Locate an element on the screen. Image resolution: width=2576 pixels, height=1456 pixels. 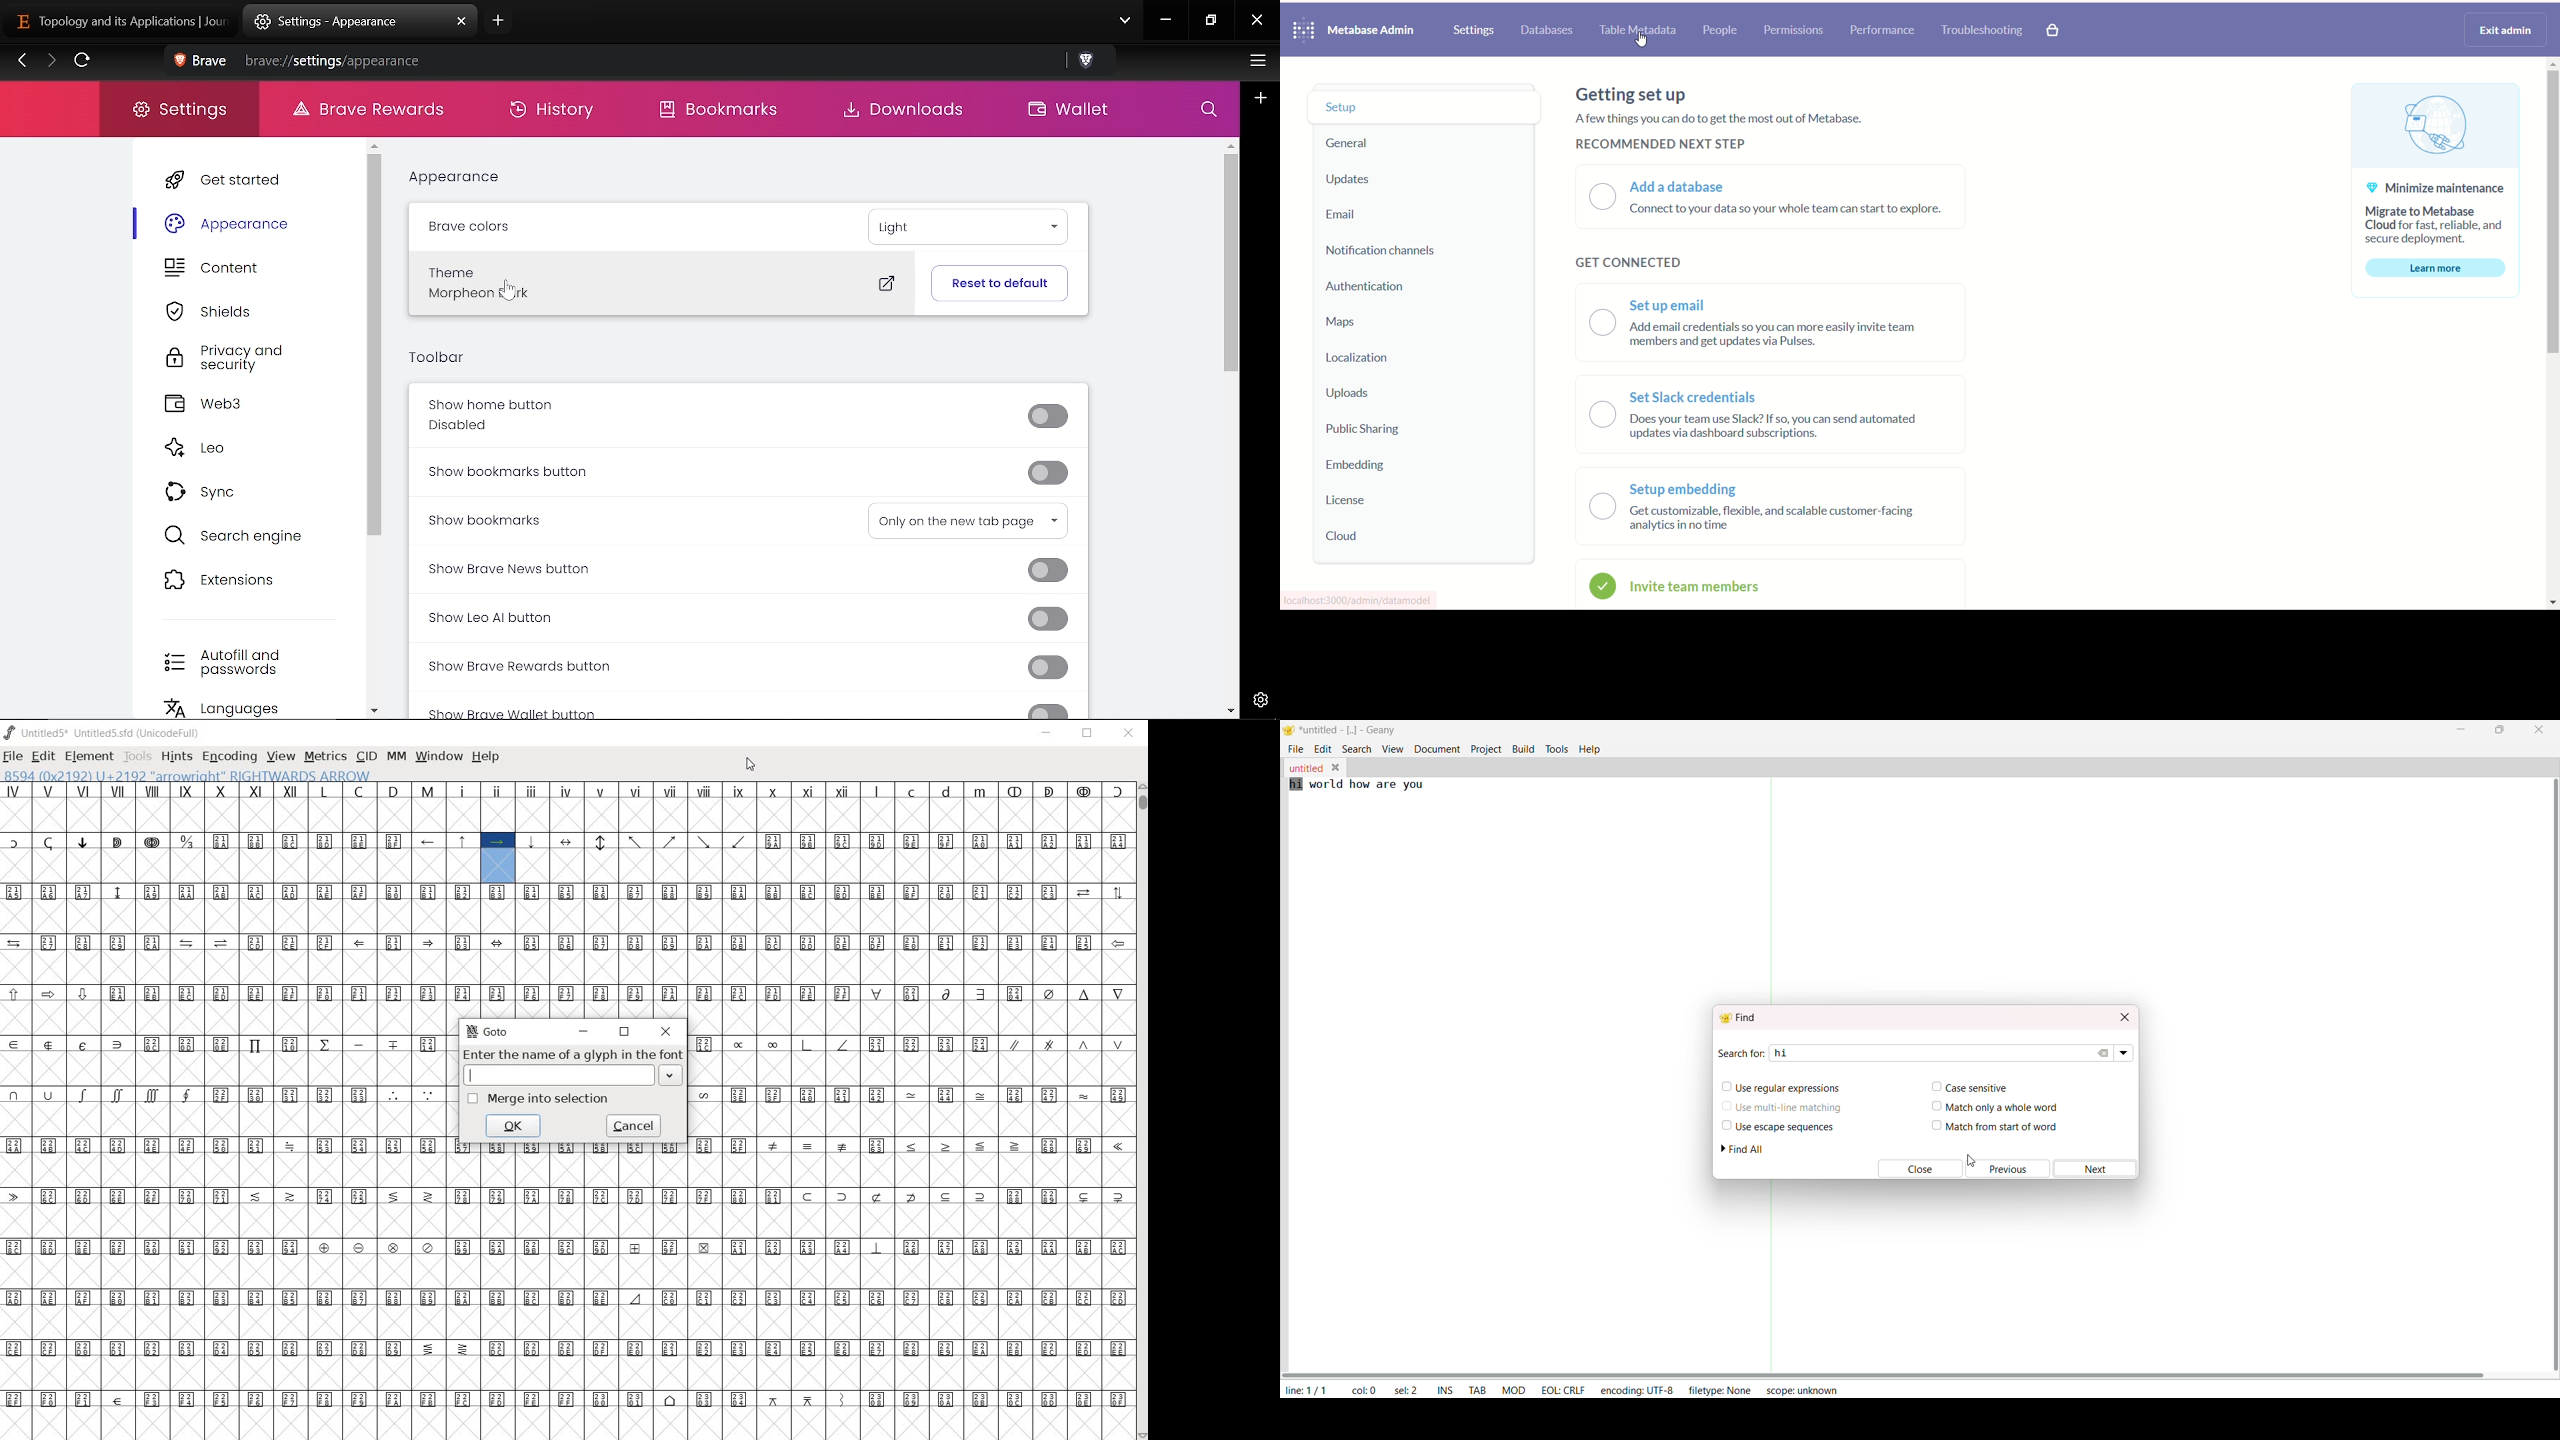
cursor is located at coordinates (513, 294).